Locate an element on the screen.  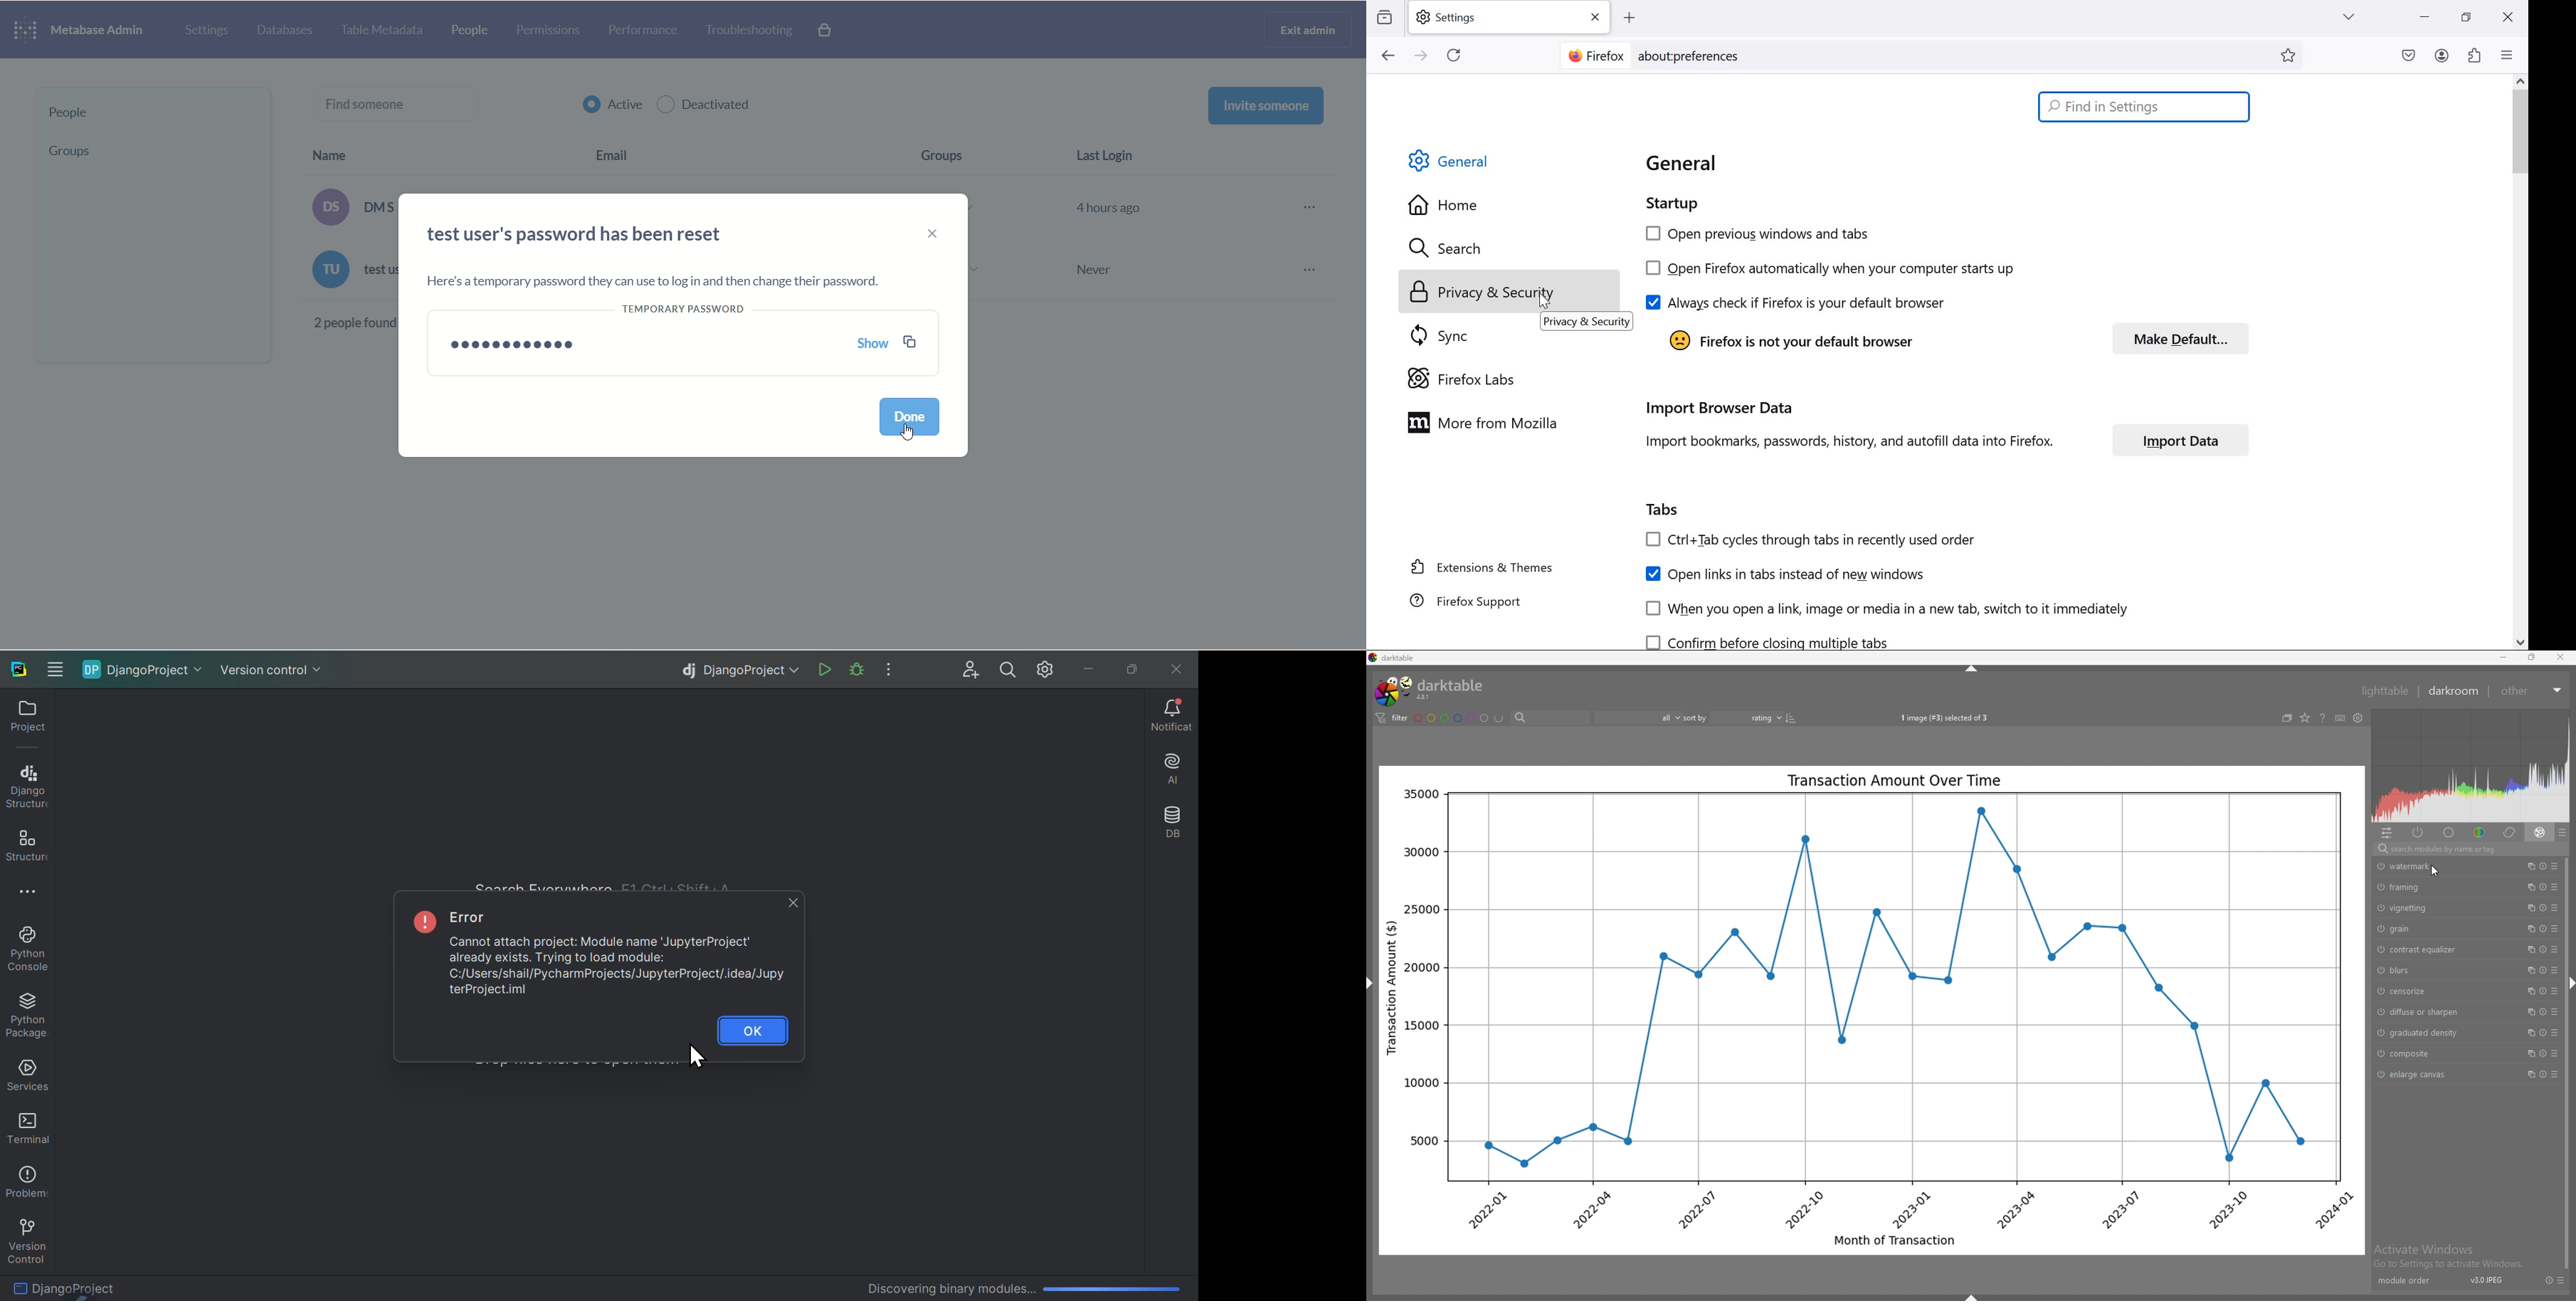
reset is located at coordinates (2544, 1053).